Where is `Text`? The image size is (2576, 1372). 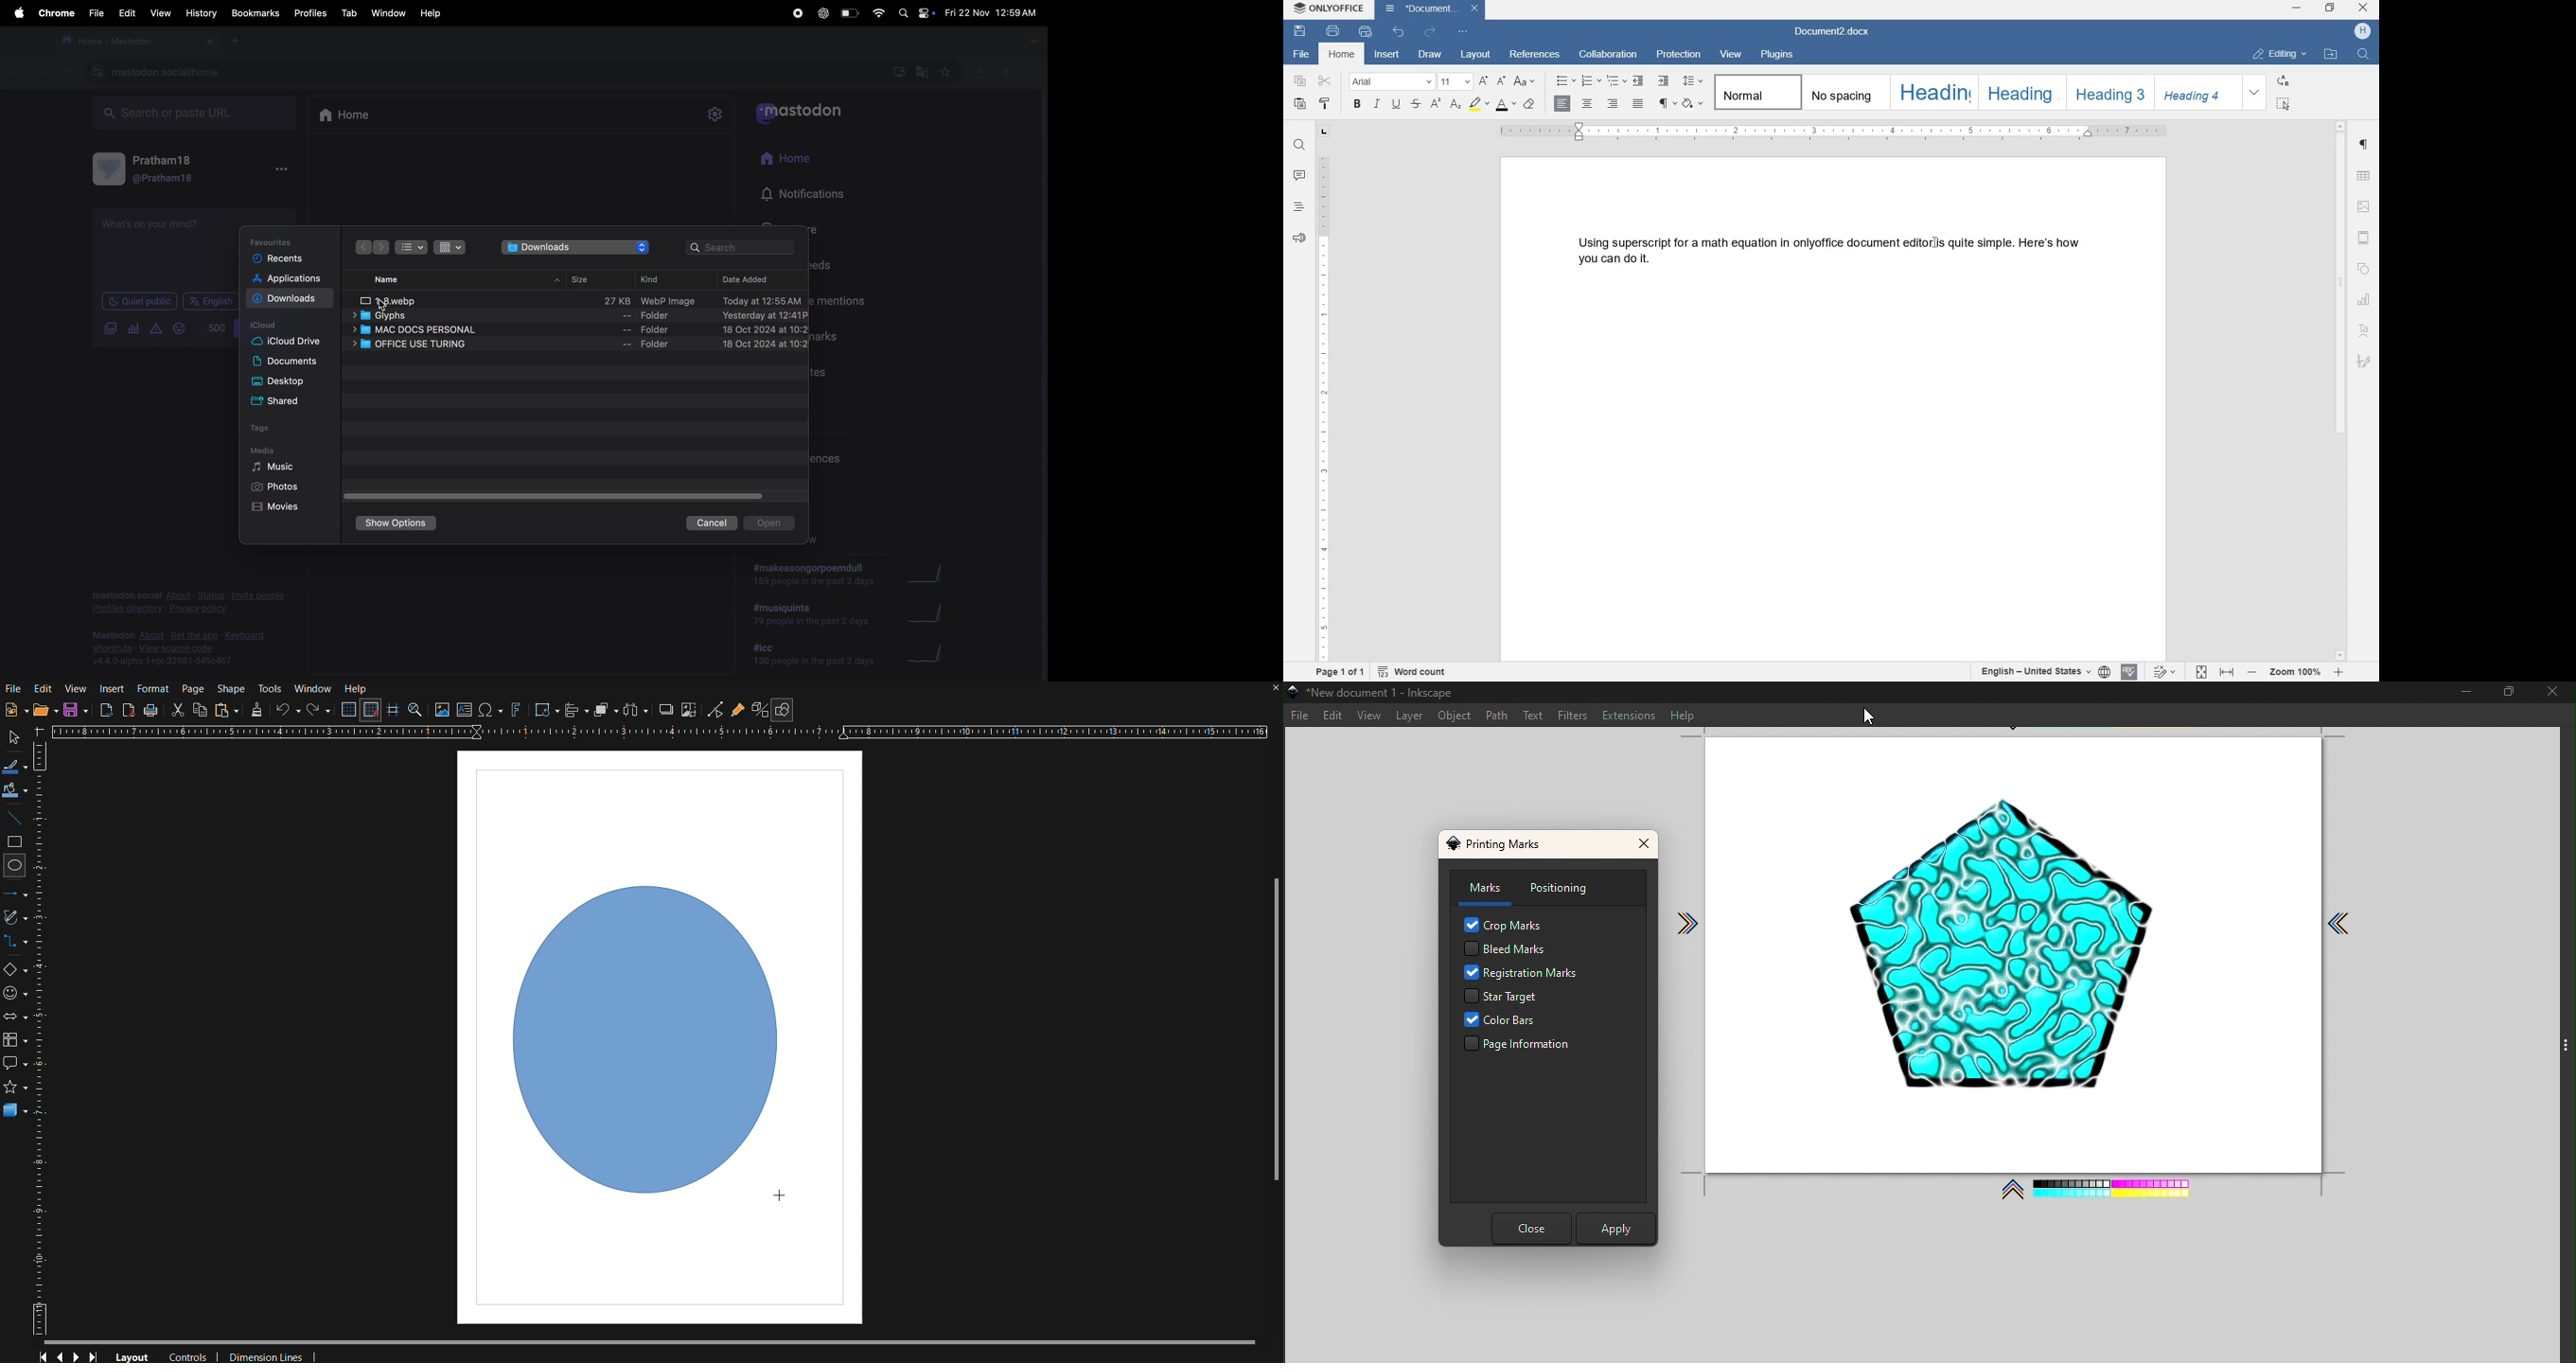 Text is located at coordinates (1536, 717).